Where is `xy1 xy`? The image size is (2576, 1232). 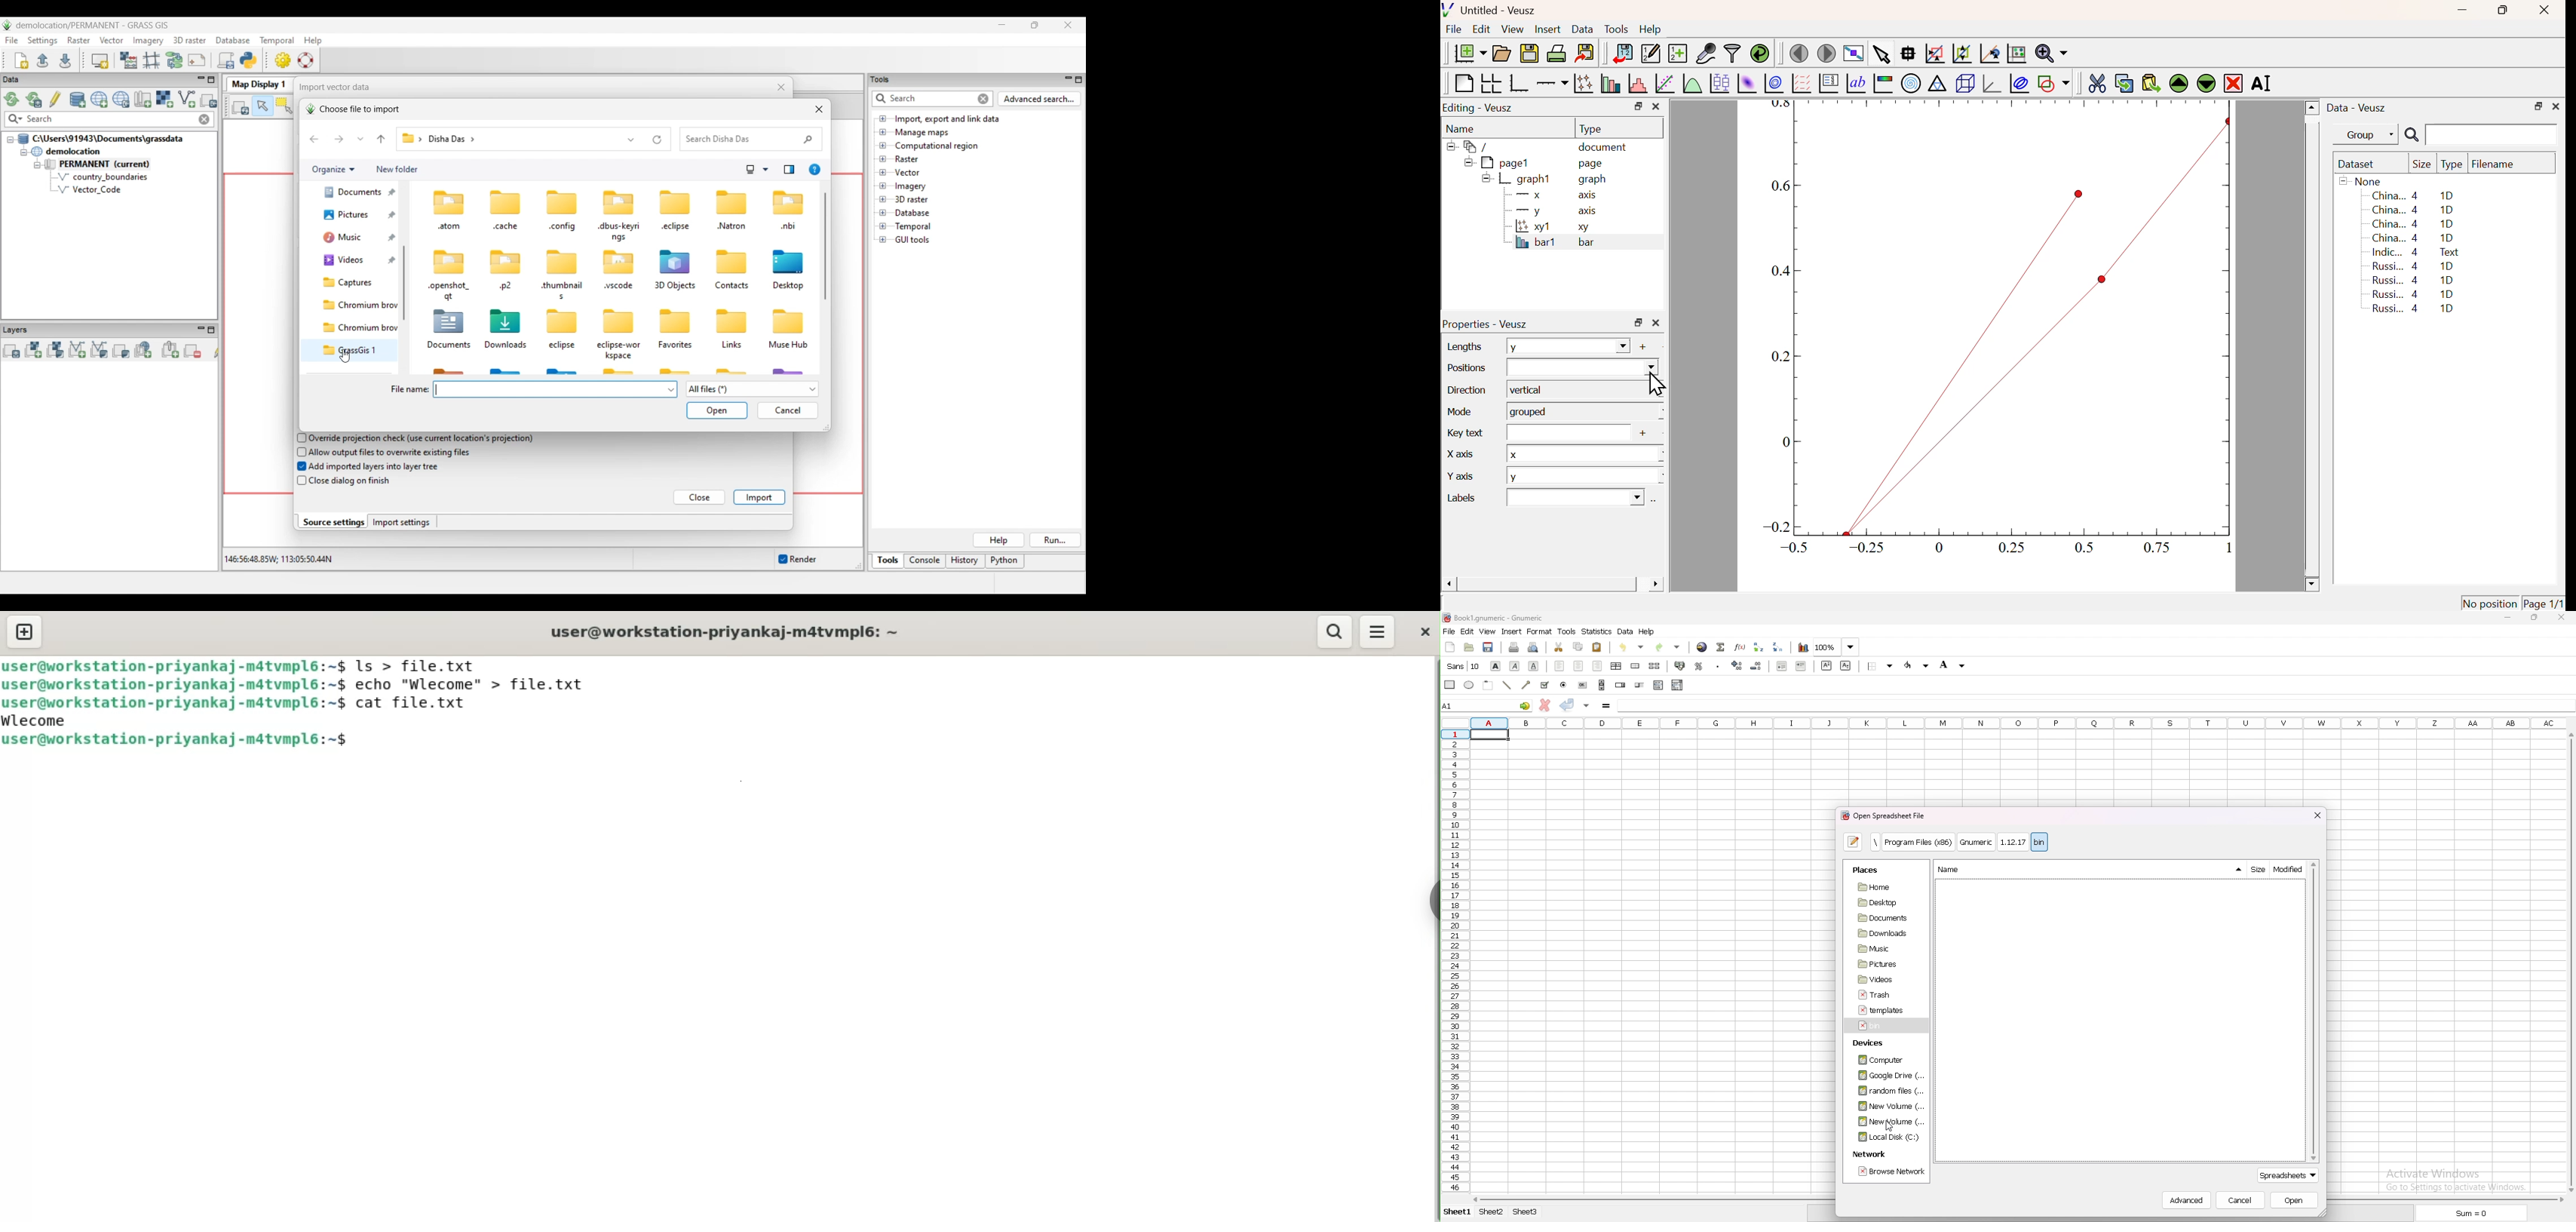
xy1 xy is located at coordinates (1549, 227).